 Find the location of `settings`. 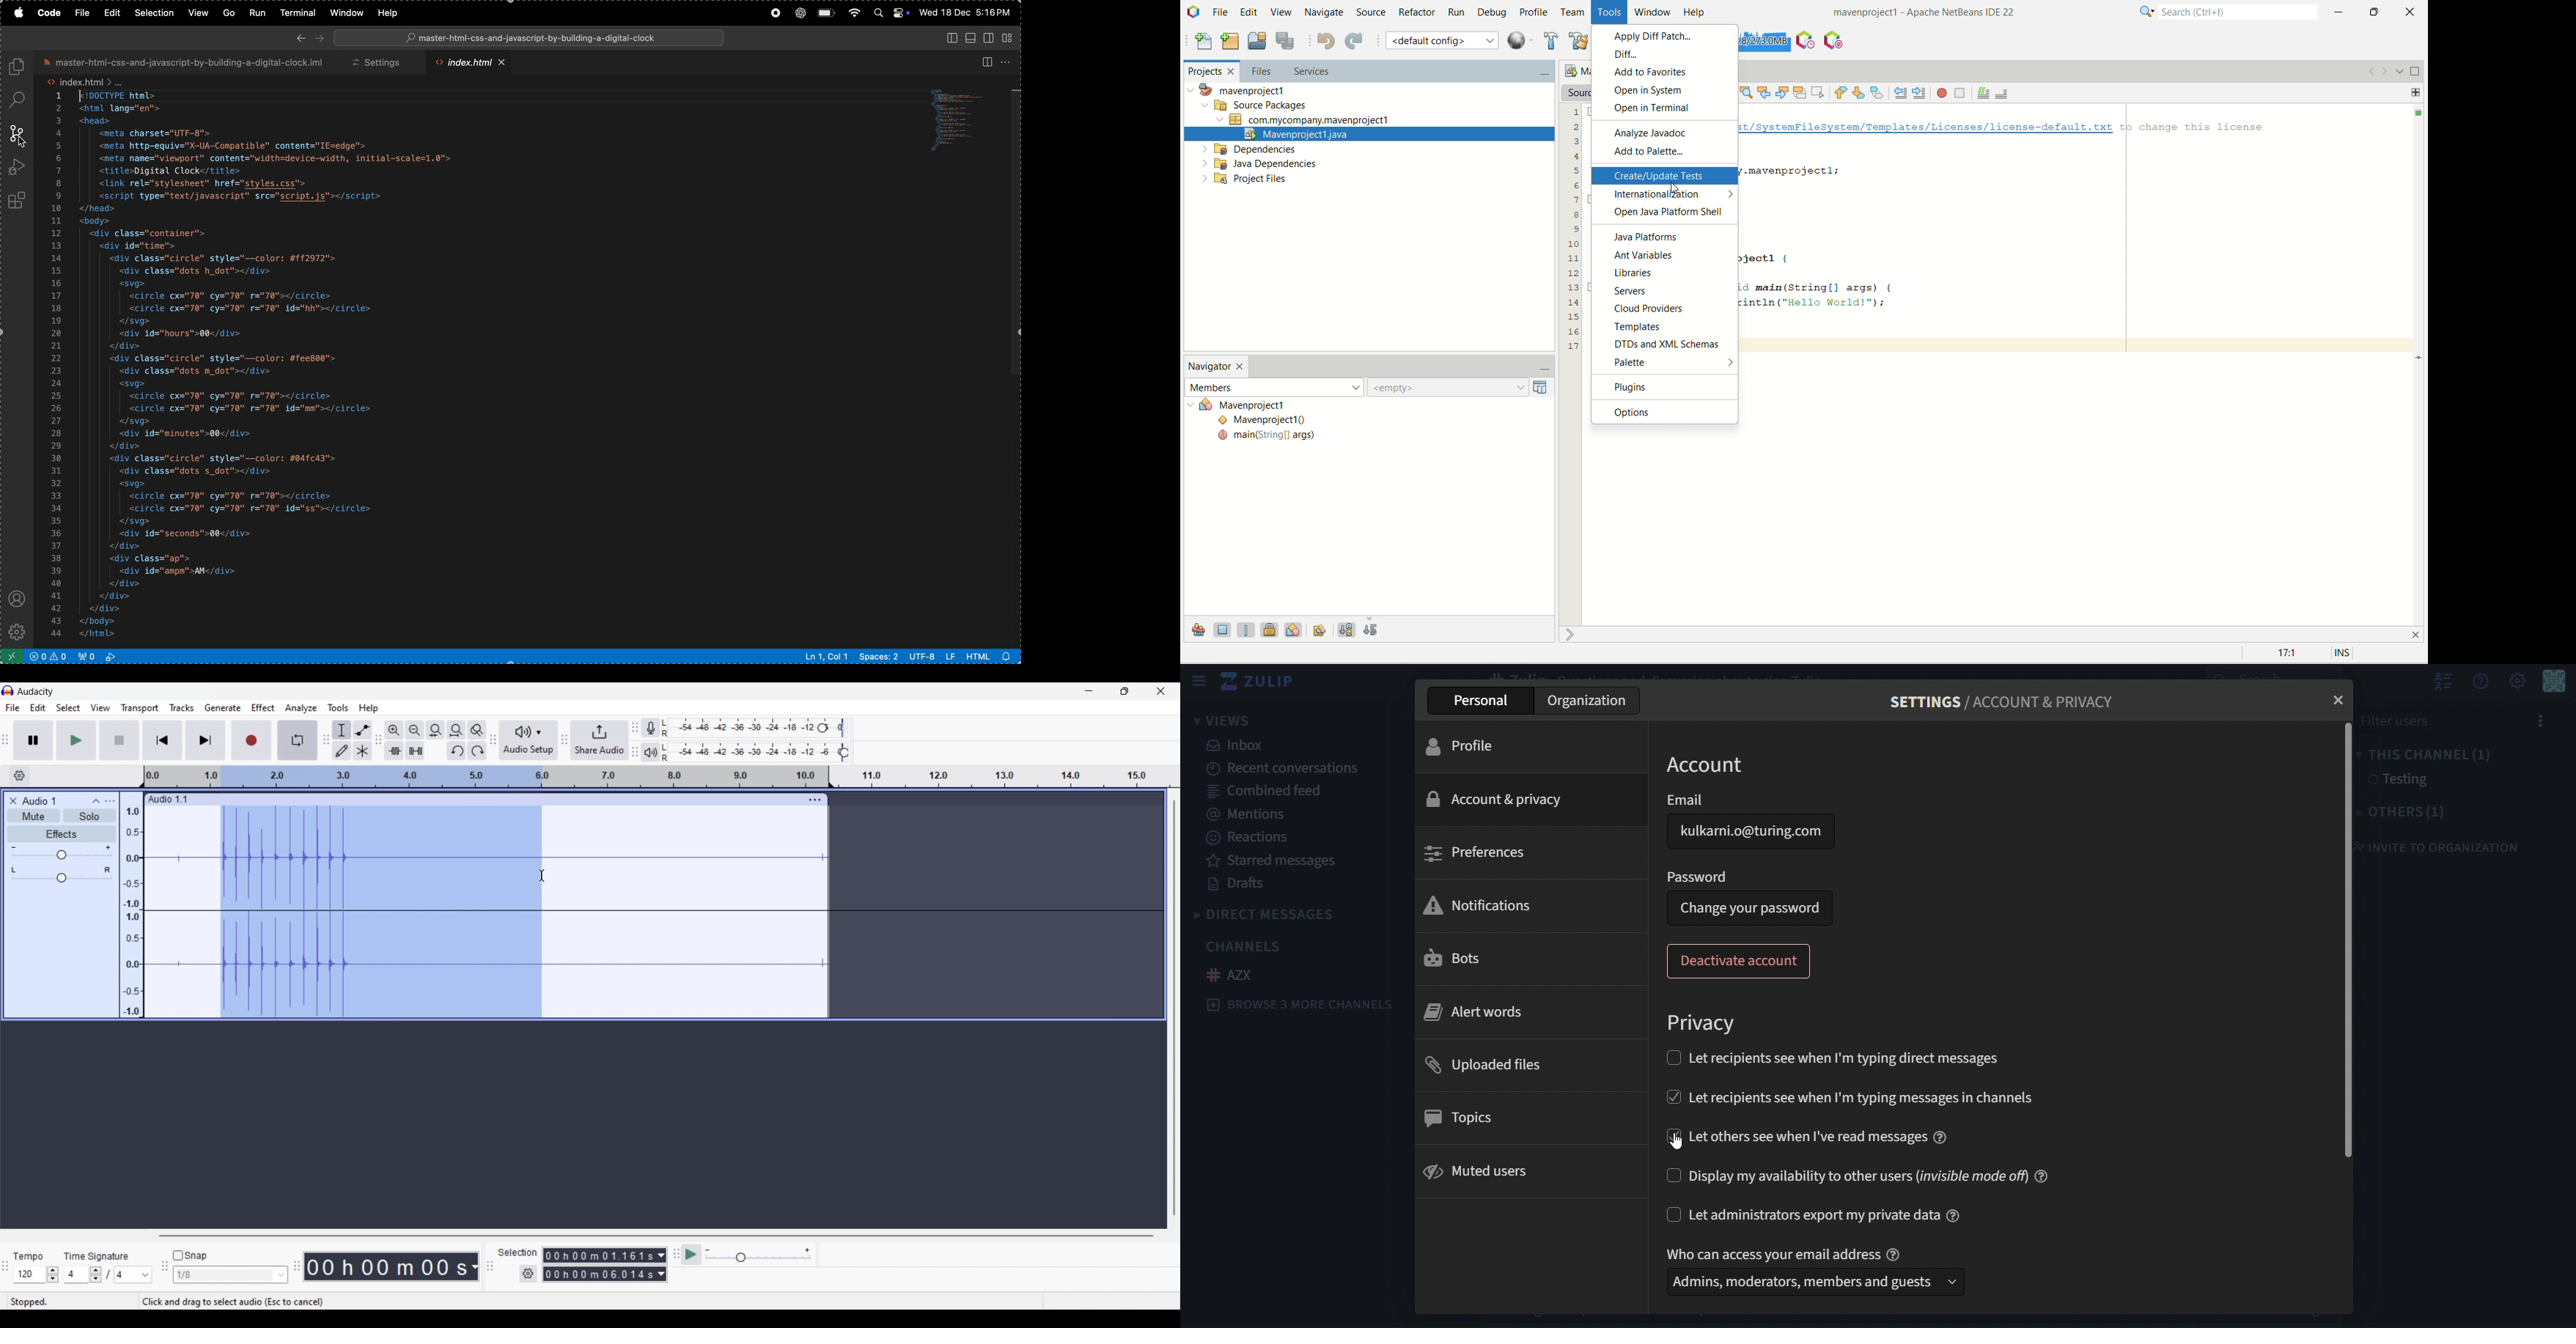

settings is located at coordinates (19, 630).